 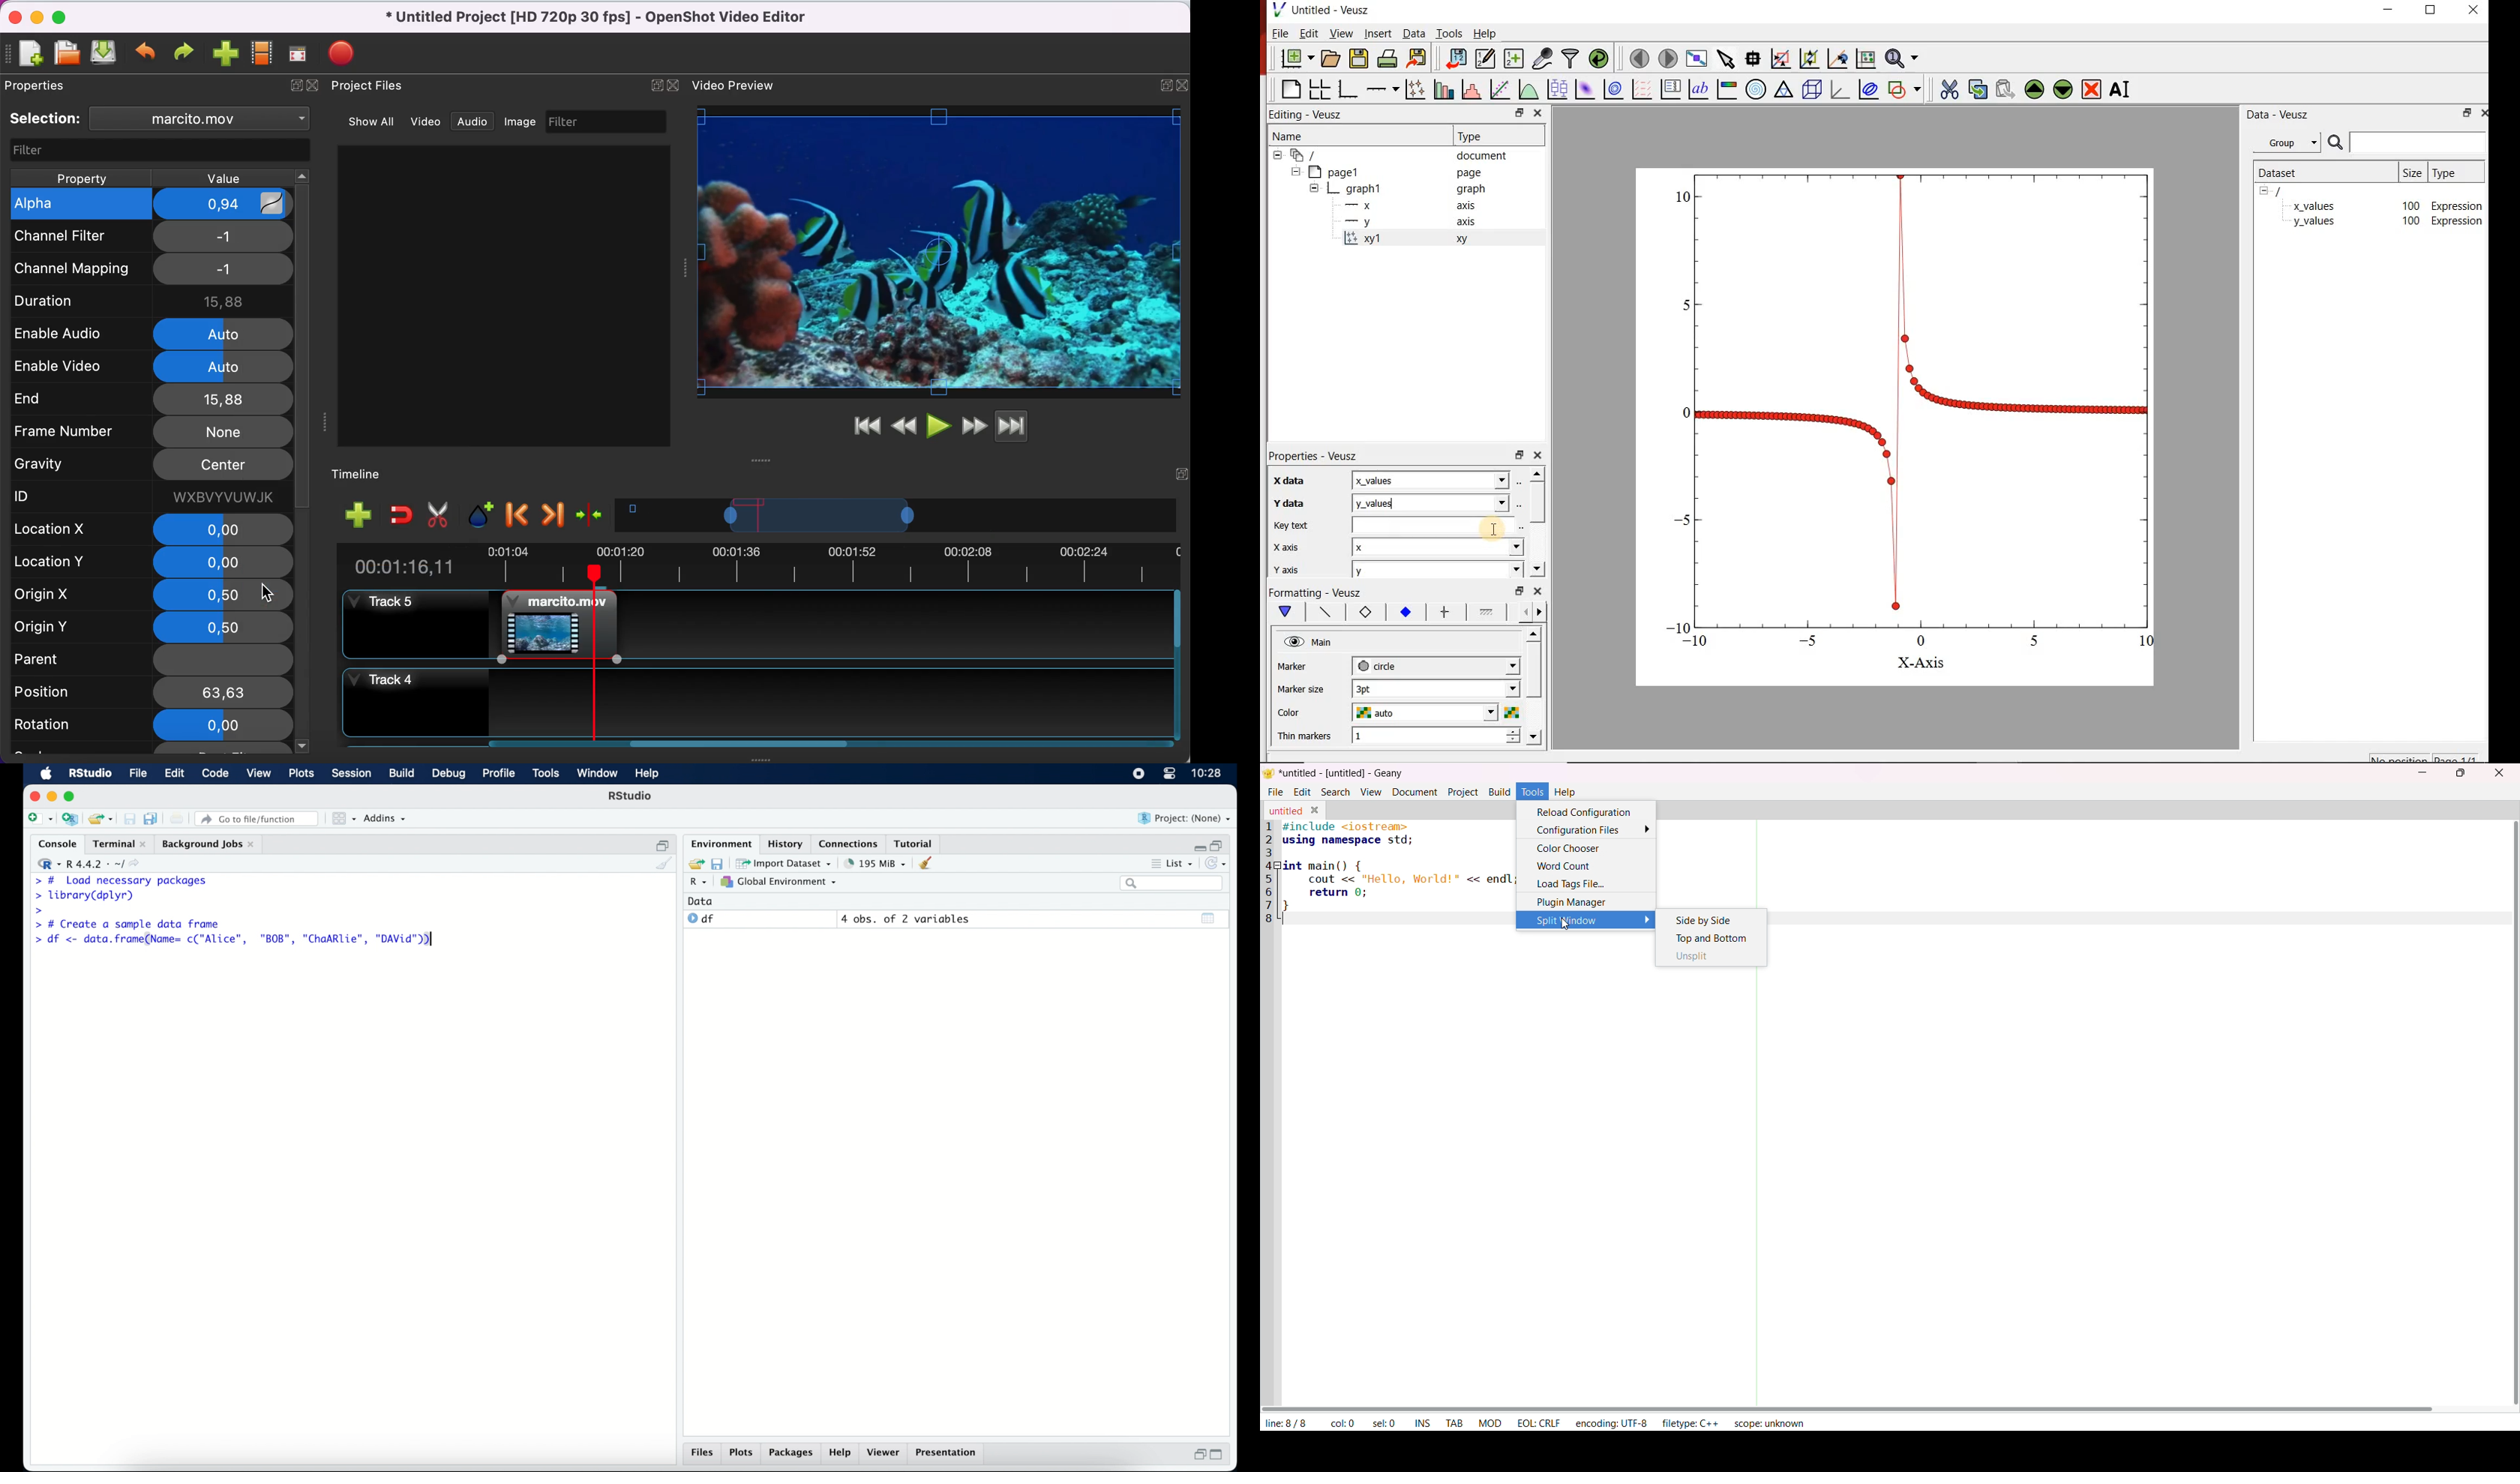 I want to click on maximize, so click(x=72, y=796).